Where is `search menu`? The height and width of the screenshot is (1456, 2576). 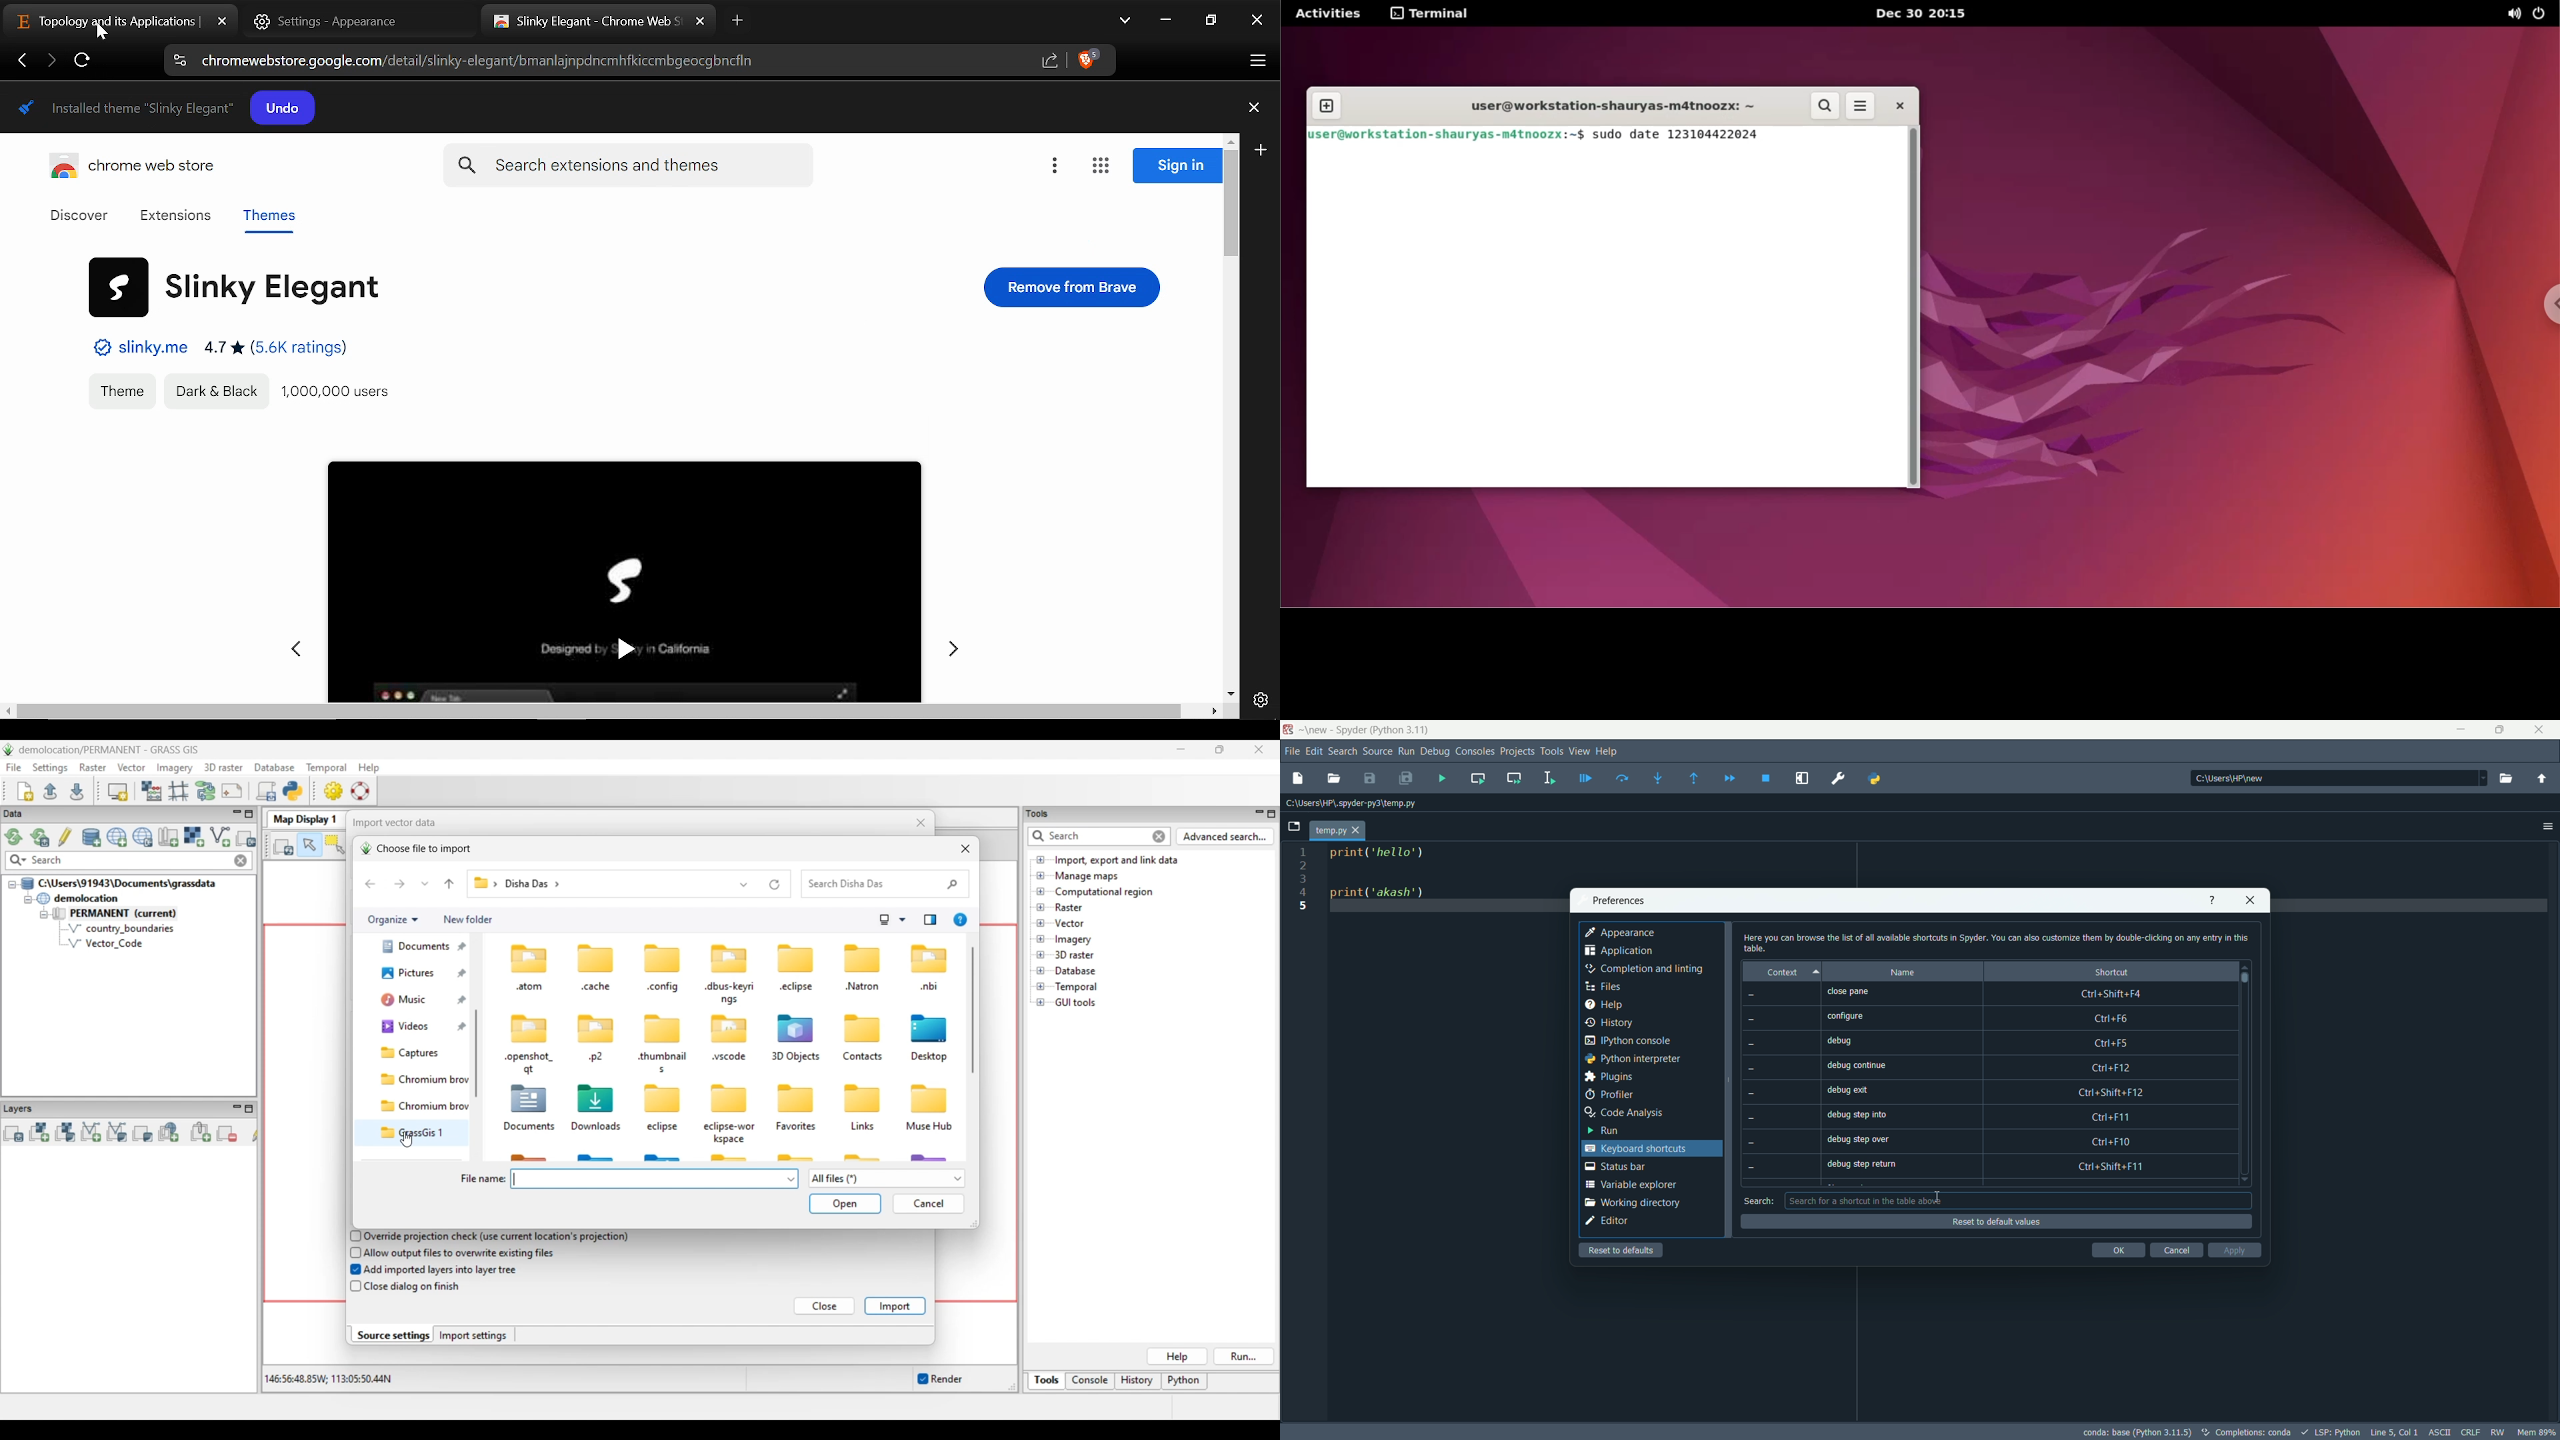 search menu is located at coordinates (1343, 750).